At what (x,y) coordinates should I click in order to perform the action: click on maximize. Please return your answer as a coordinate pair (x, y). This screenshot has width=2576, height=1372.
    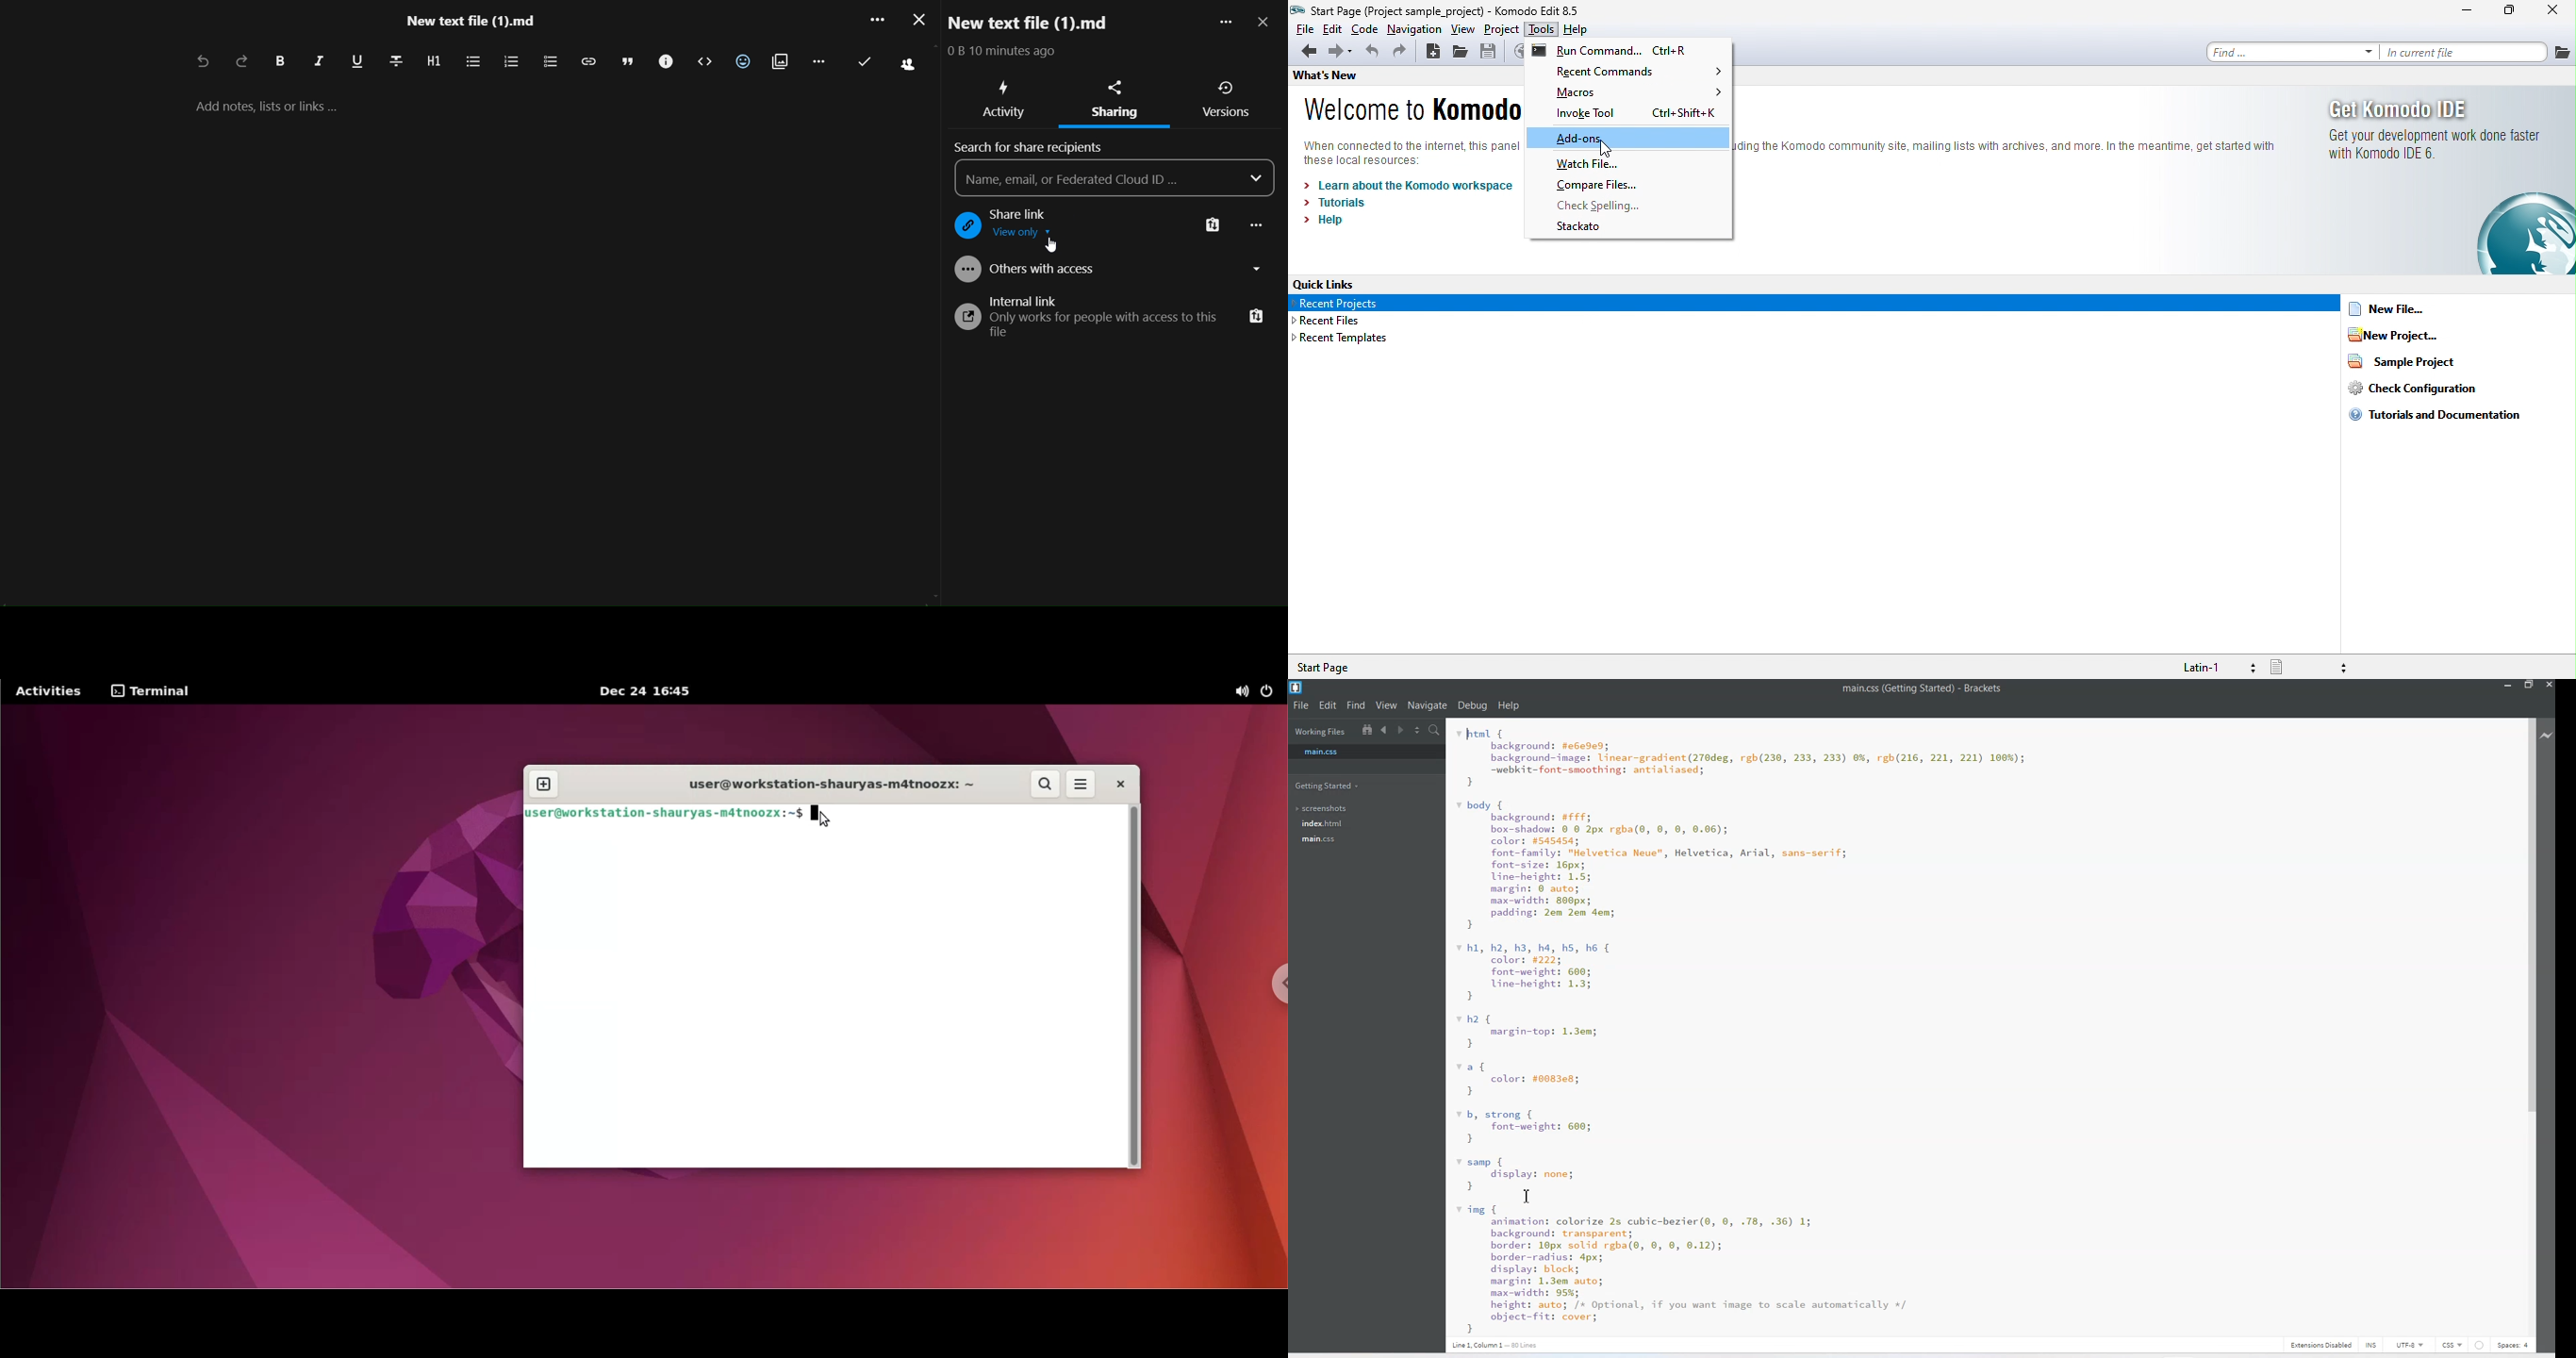
    Looking at the image, I should click on (2505, 11).